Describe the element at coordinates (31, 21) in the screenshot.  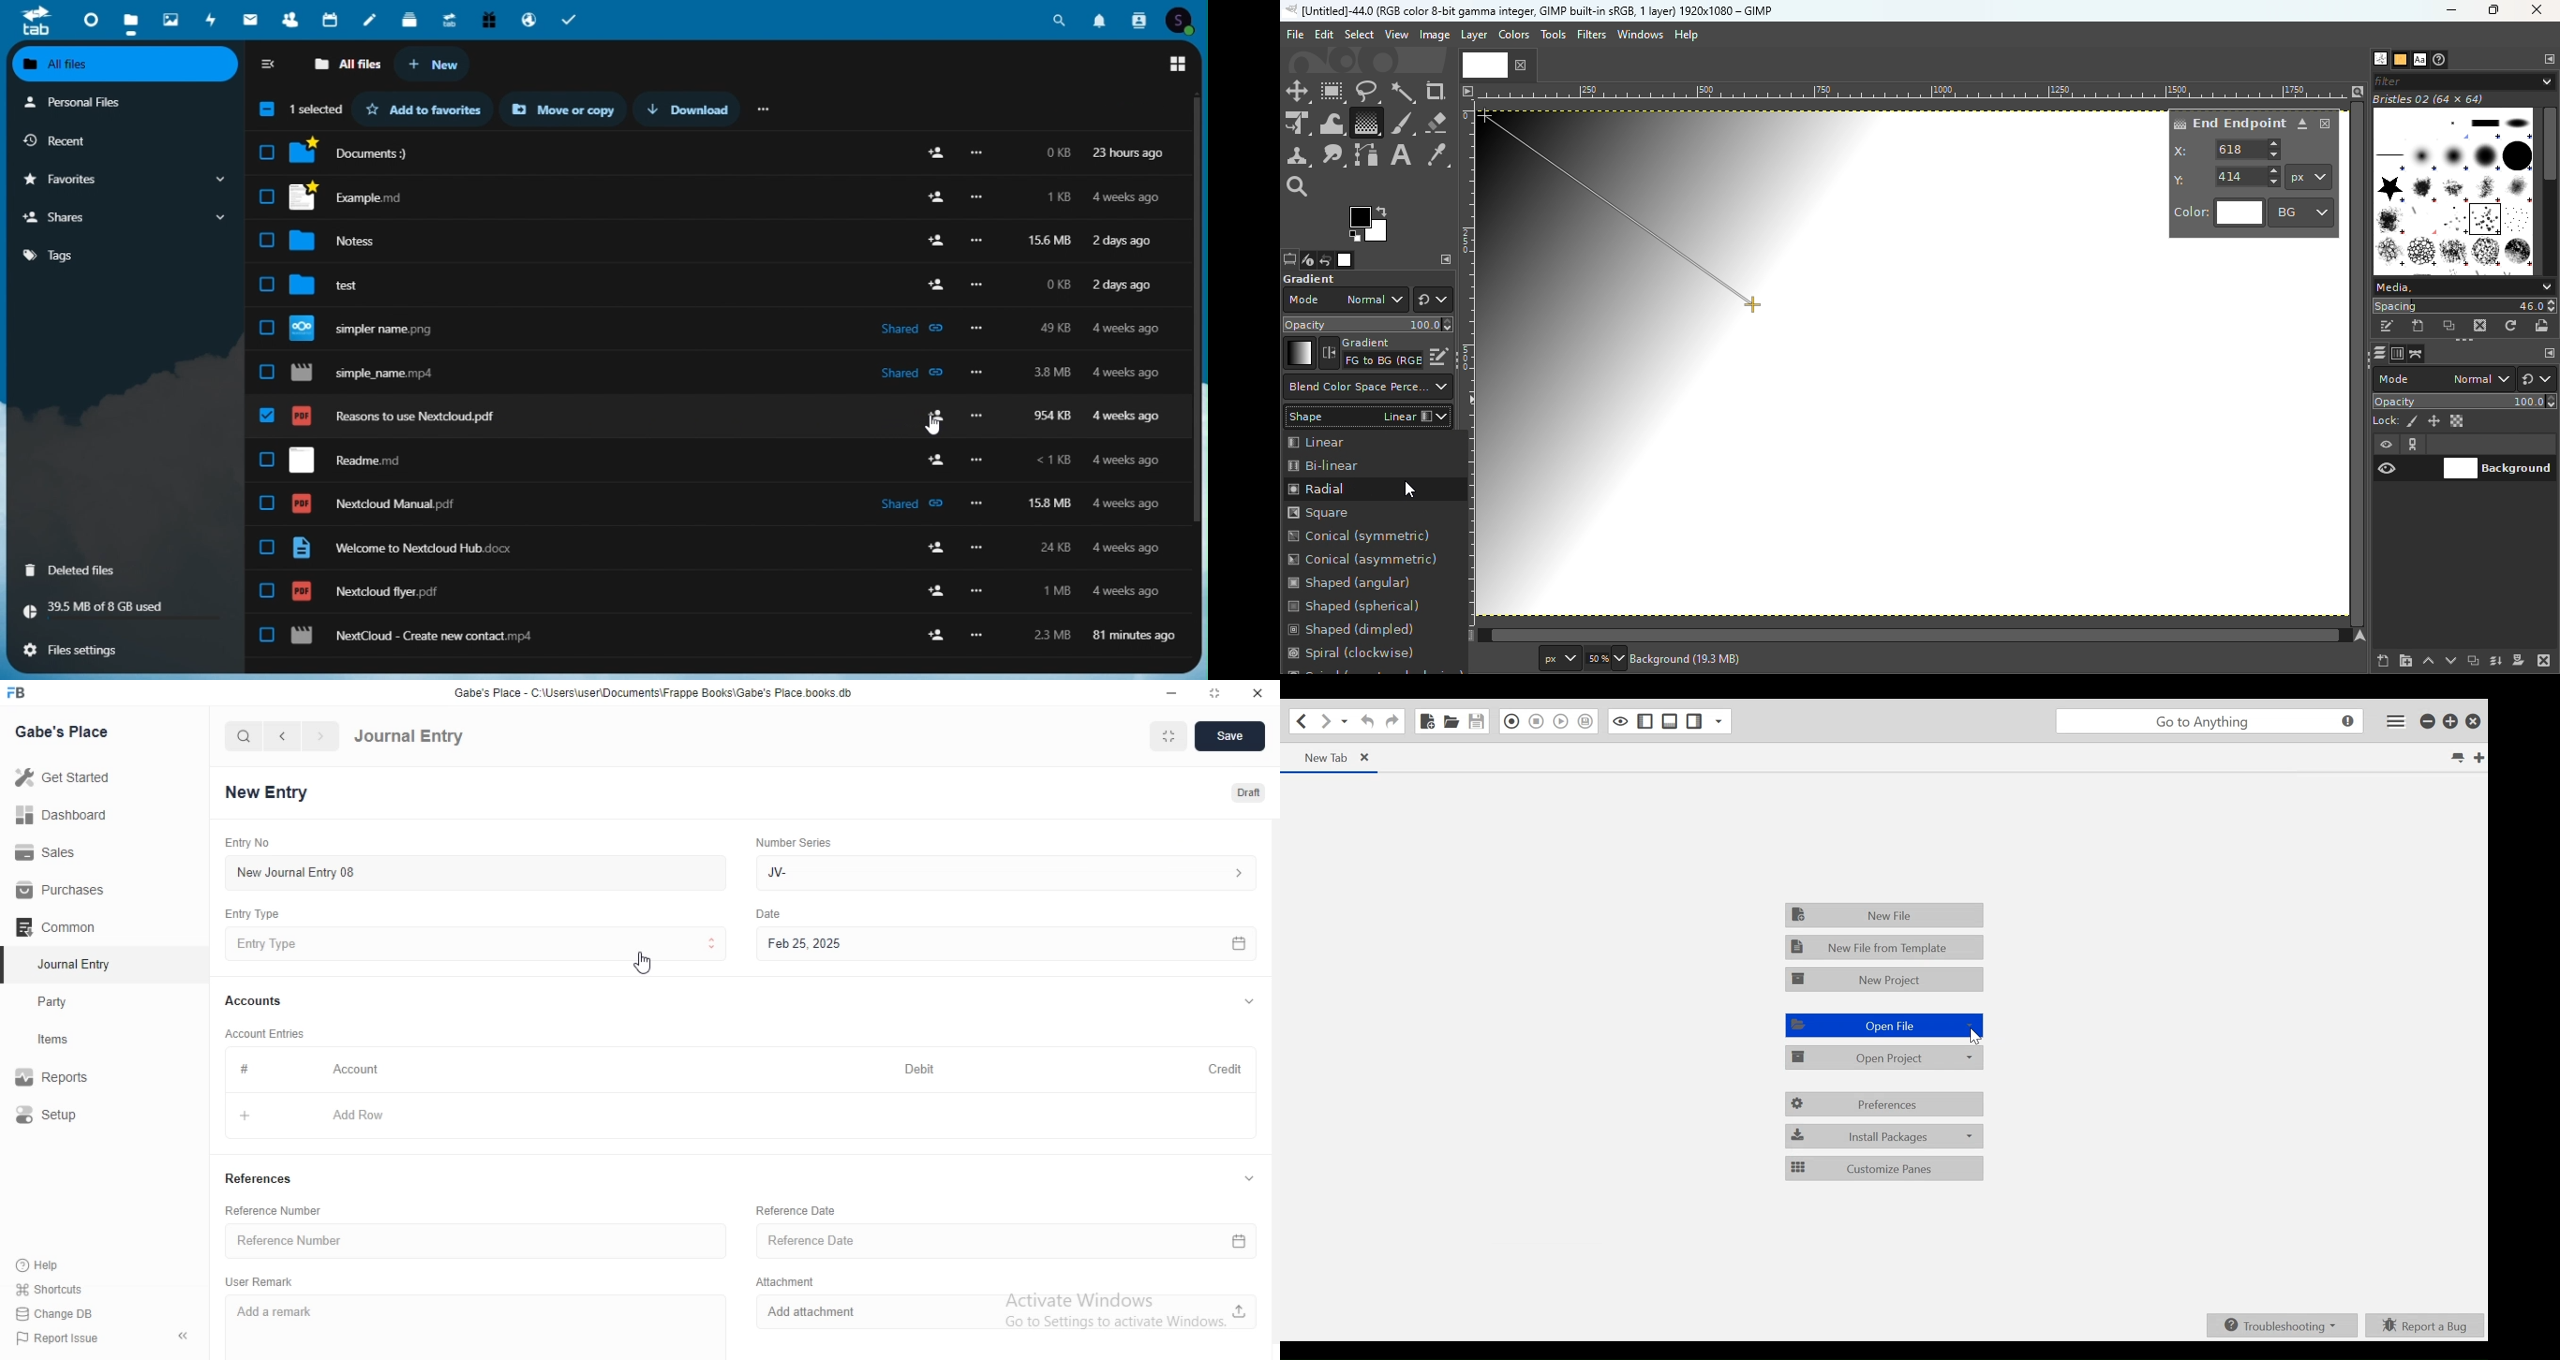
I see `tab` at that location.